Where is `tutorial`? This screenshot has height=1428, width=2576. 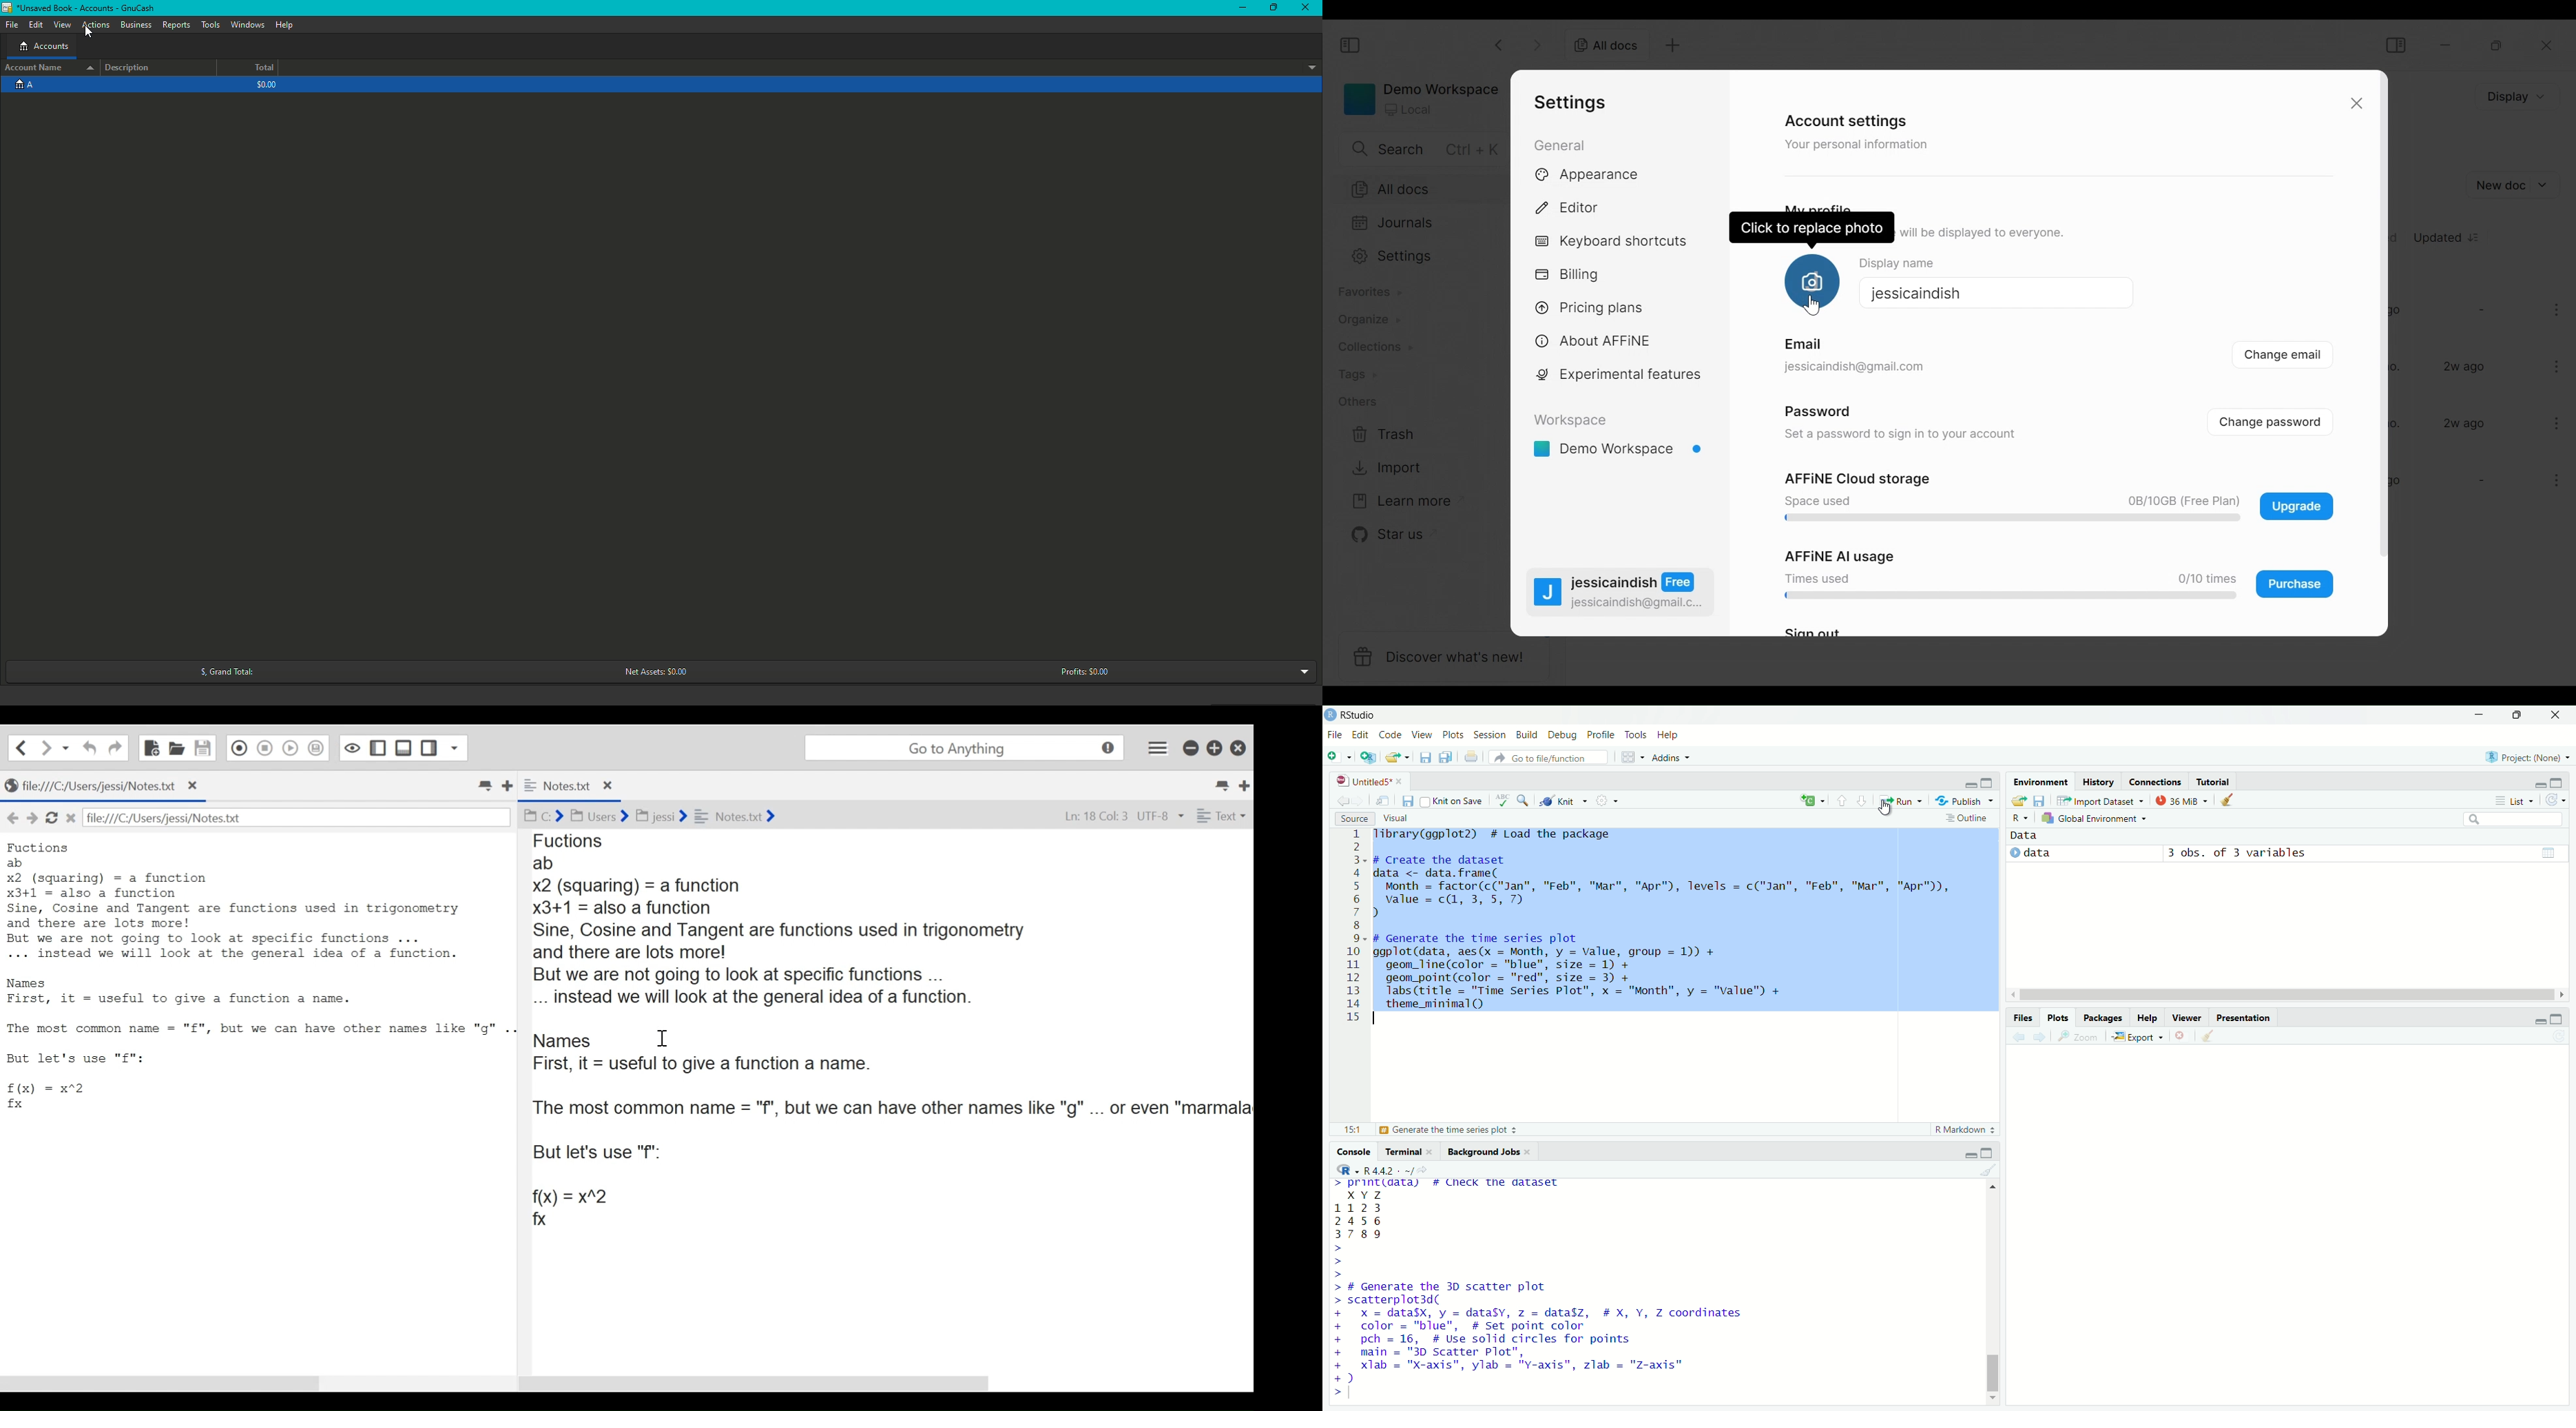 tutorial is located at coordinates (2214, 779).